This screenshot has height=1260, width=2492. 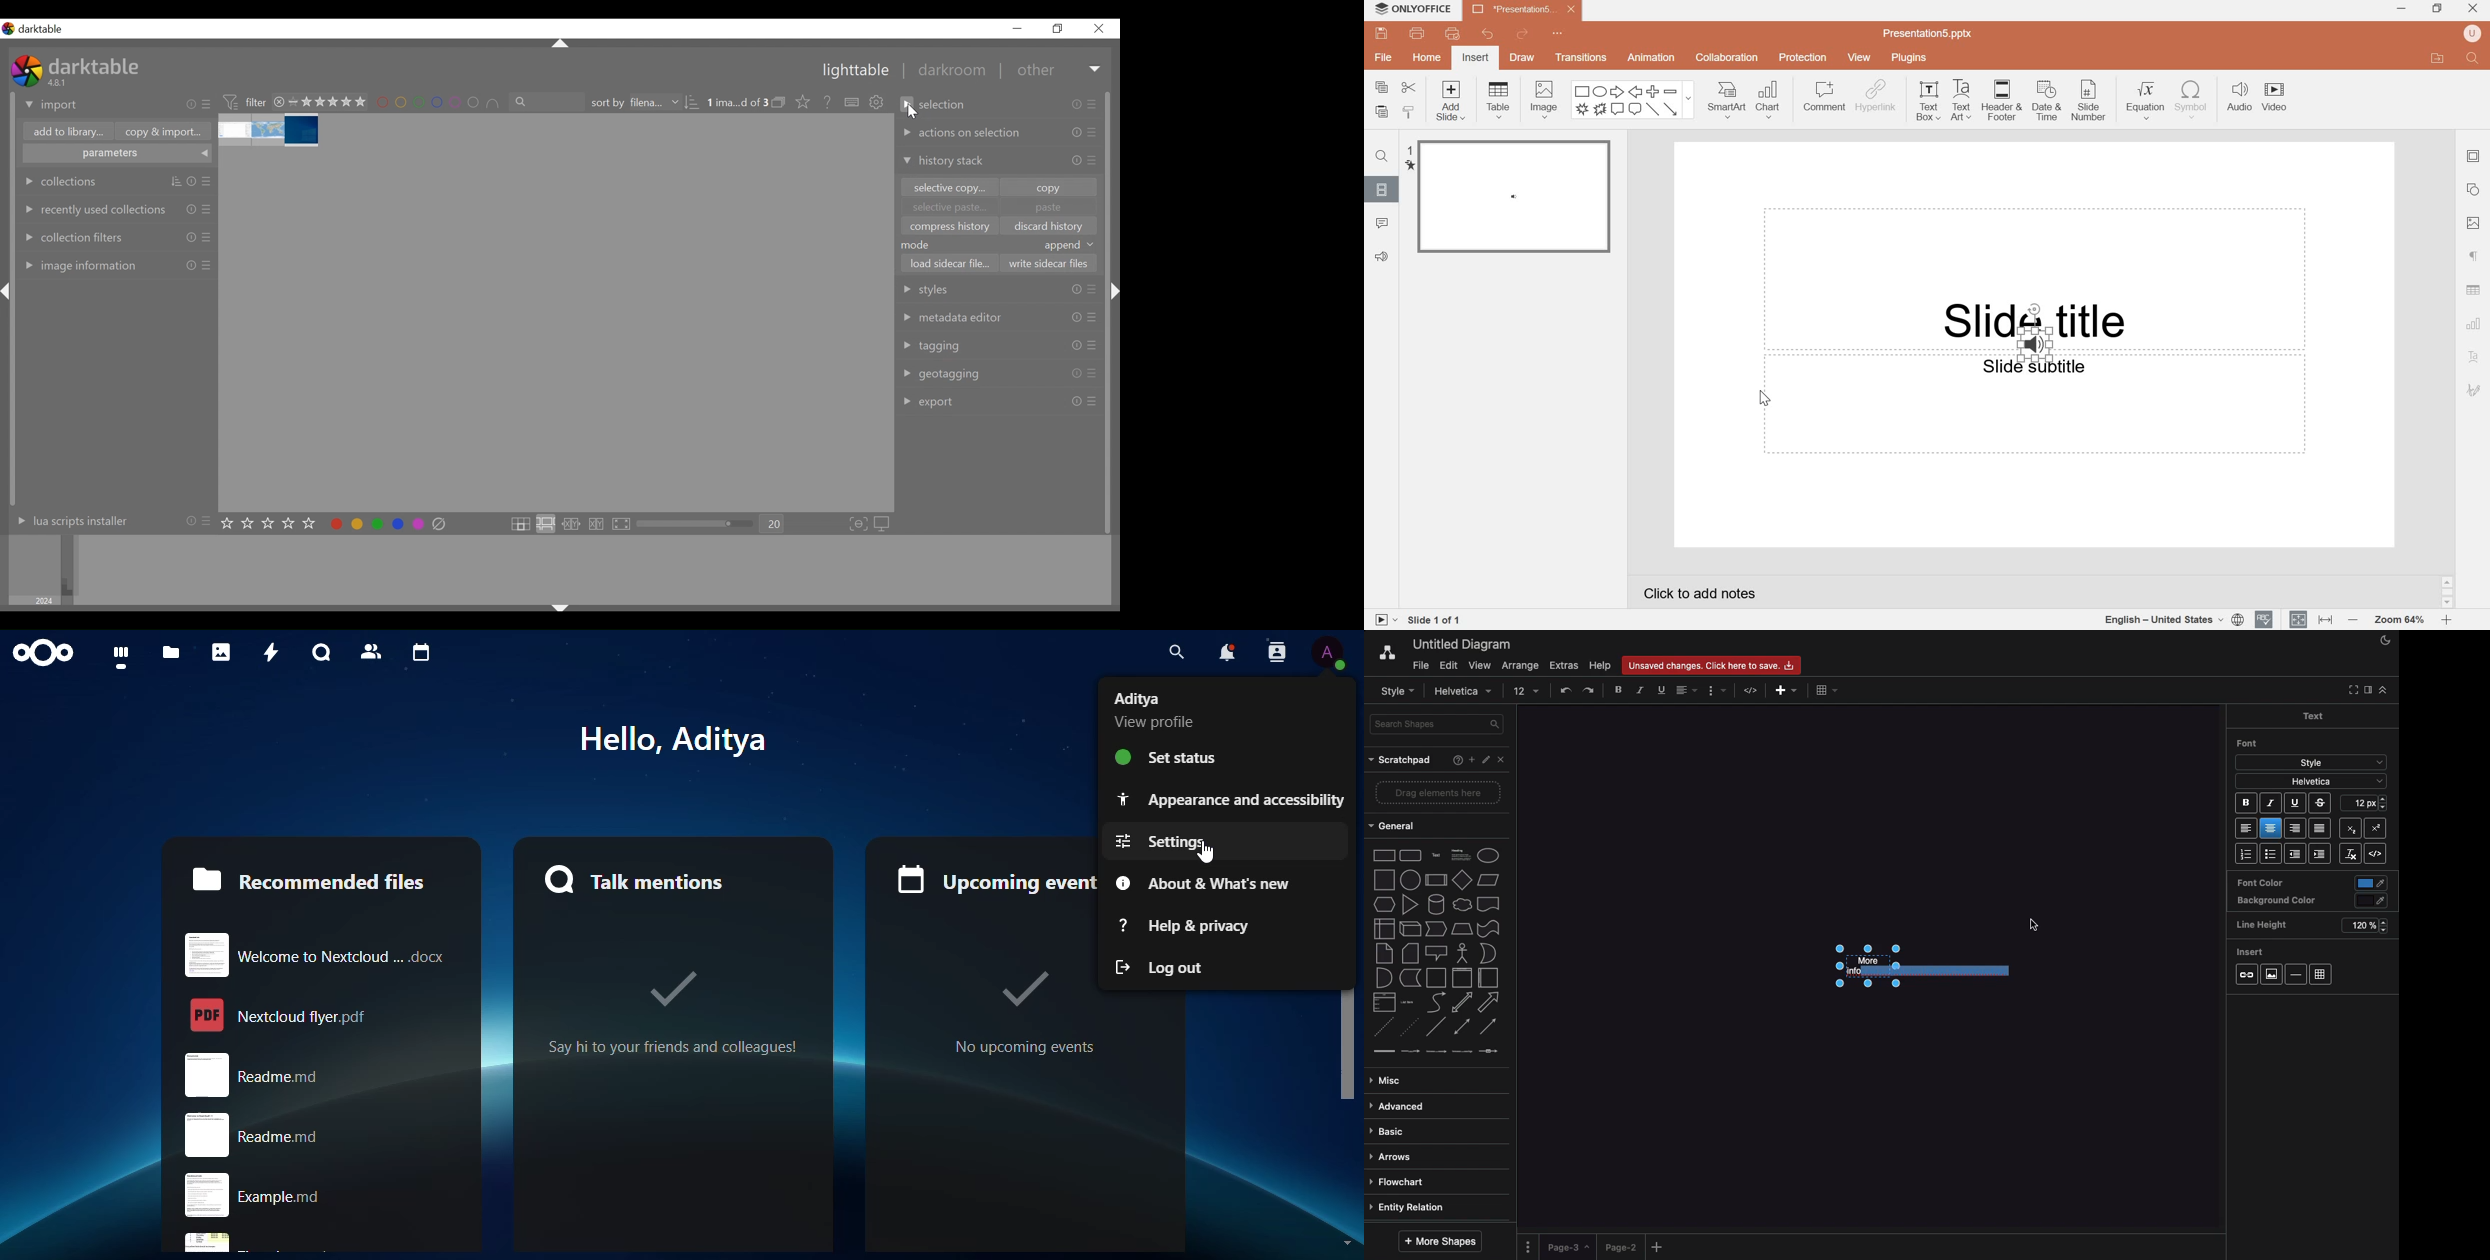 What do you see at coordinates (2474, 59) in the screenshot?
I see `Find` at bounding box center [2474, 59].